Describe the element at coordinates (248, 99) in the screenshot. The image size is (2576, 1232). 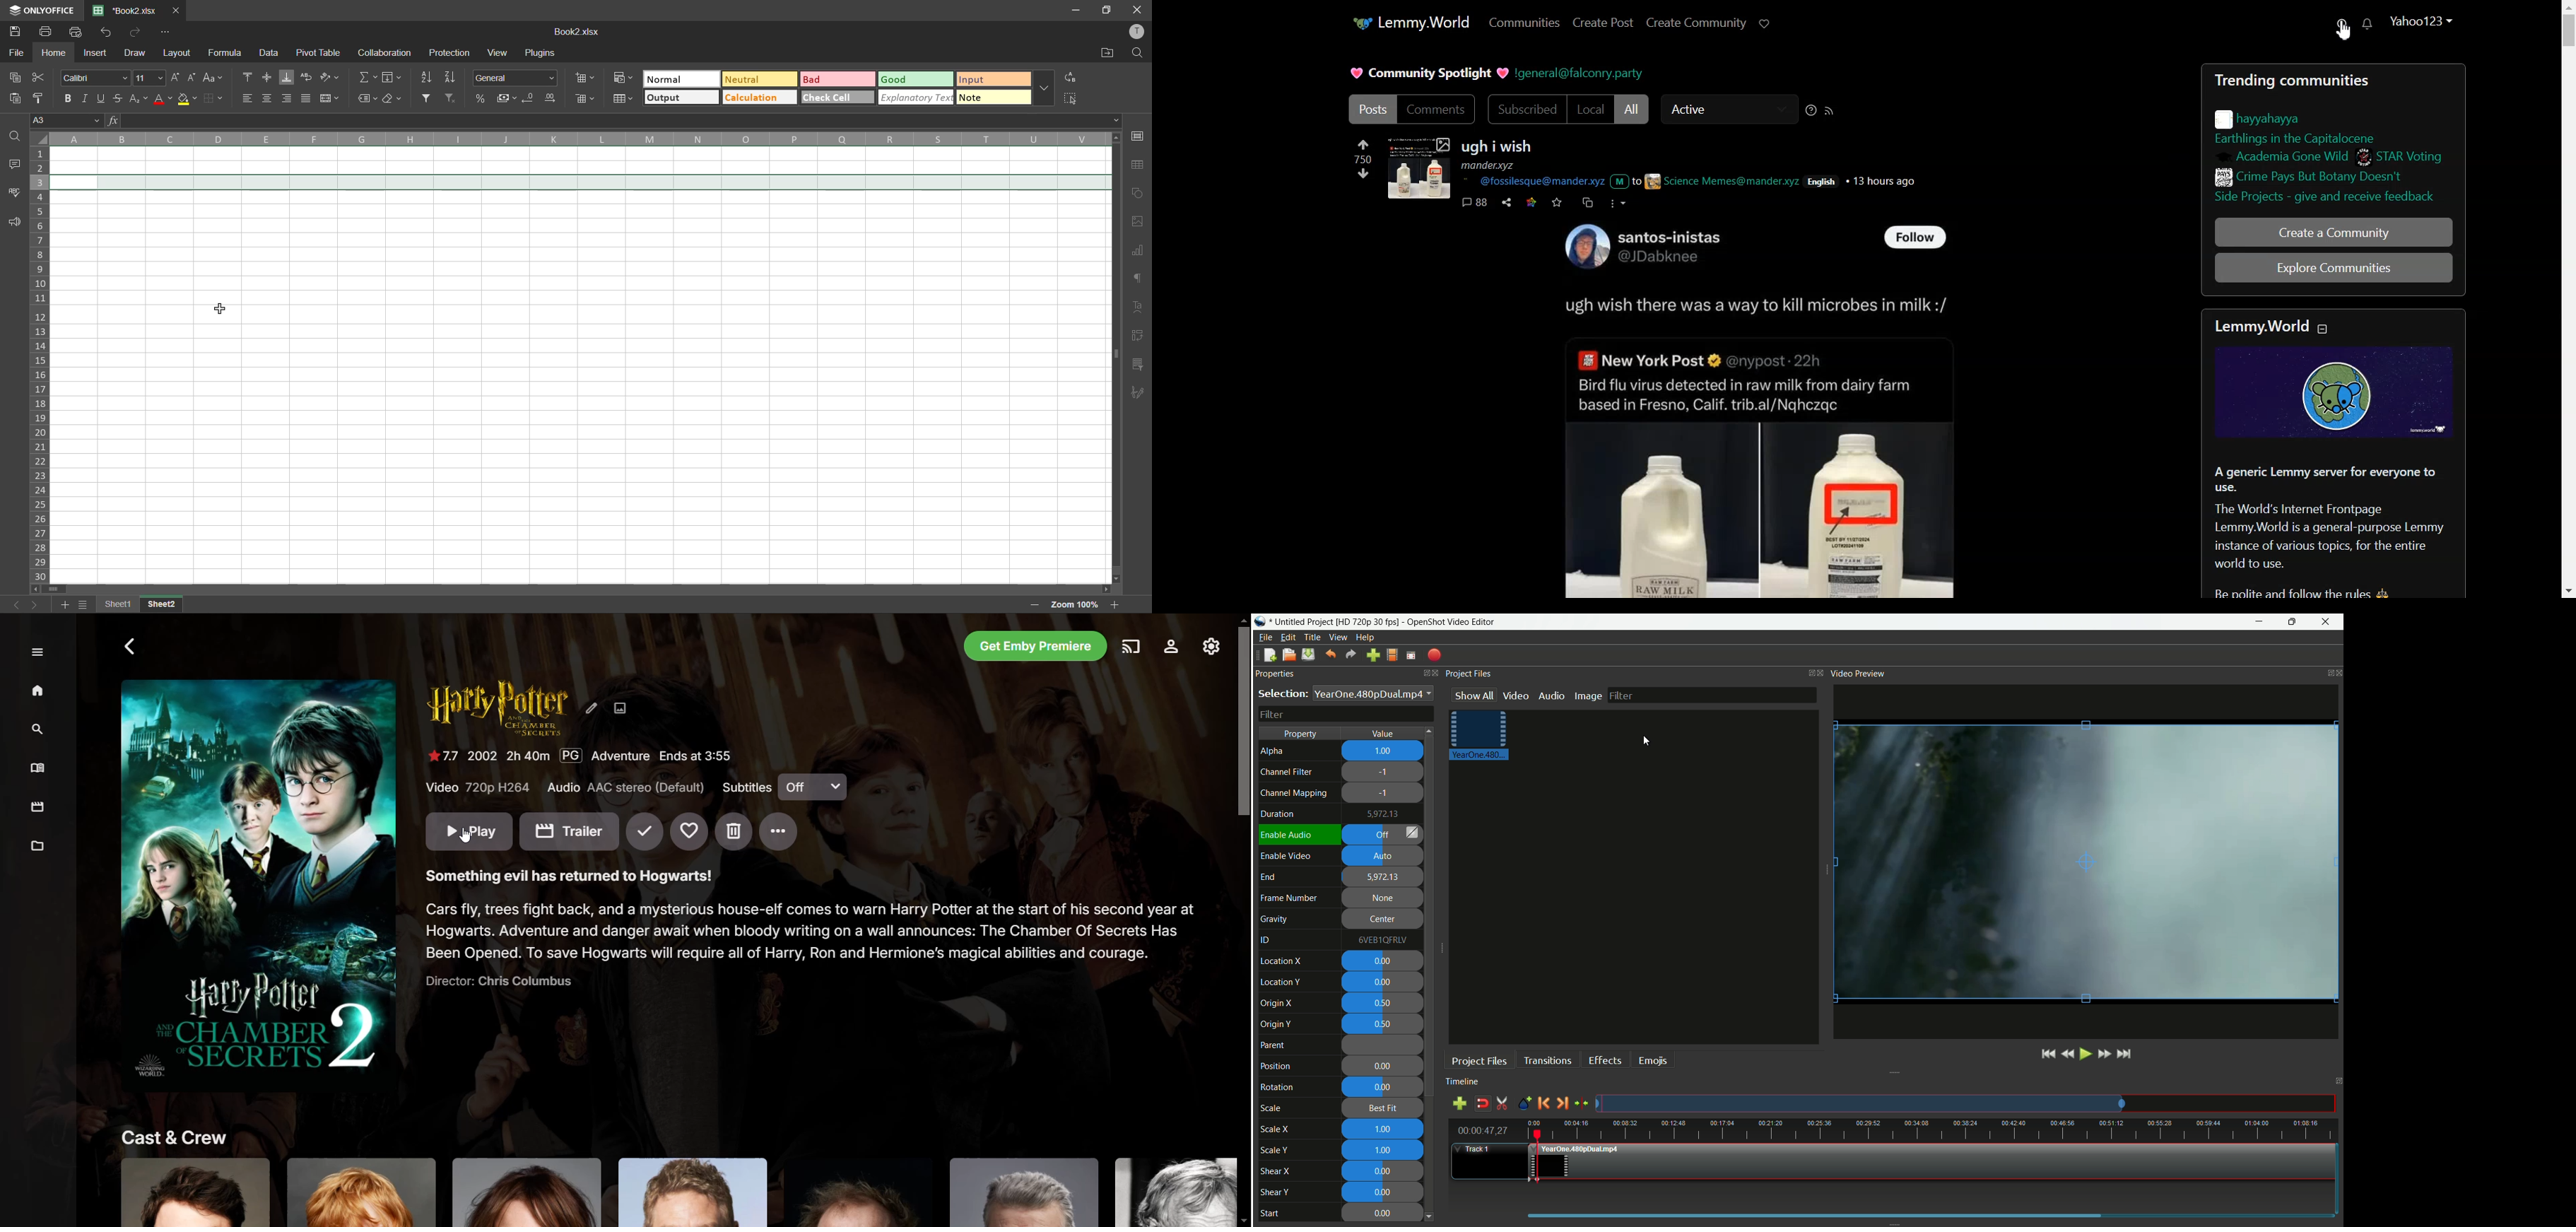
I see `align left` at that location.